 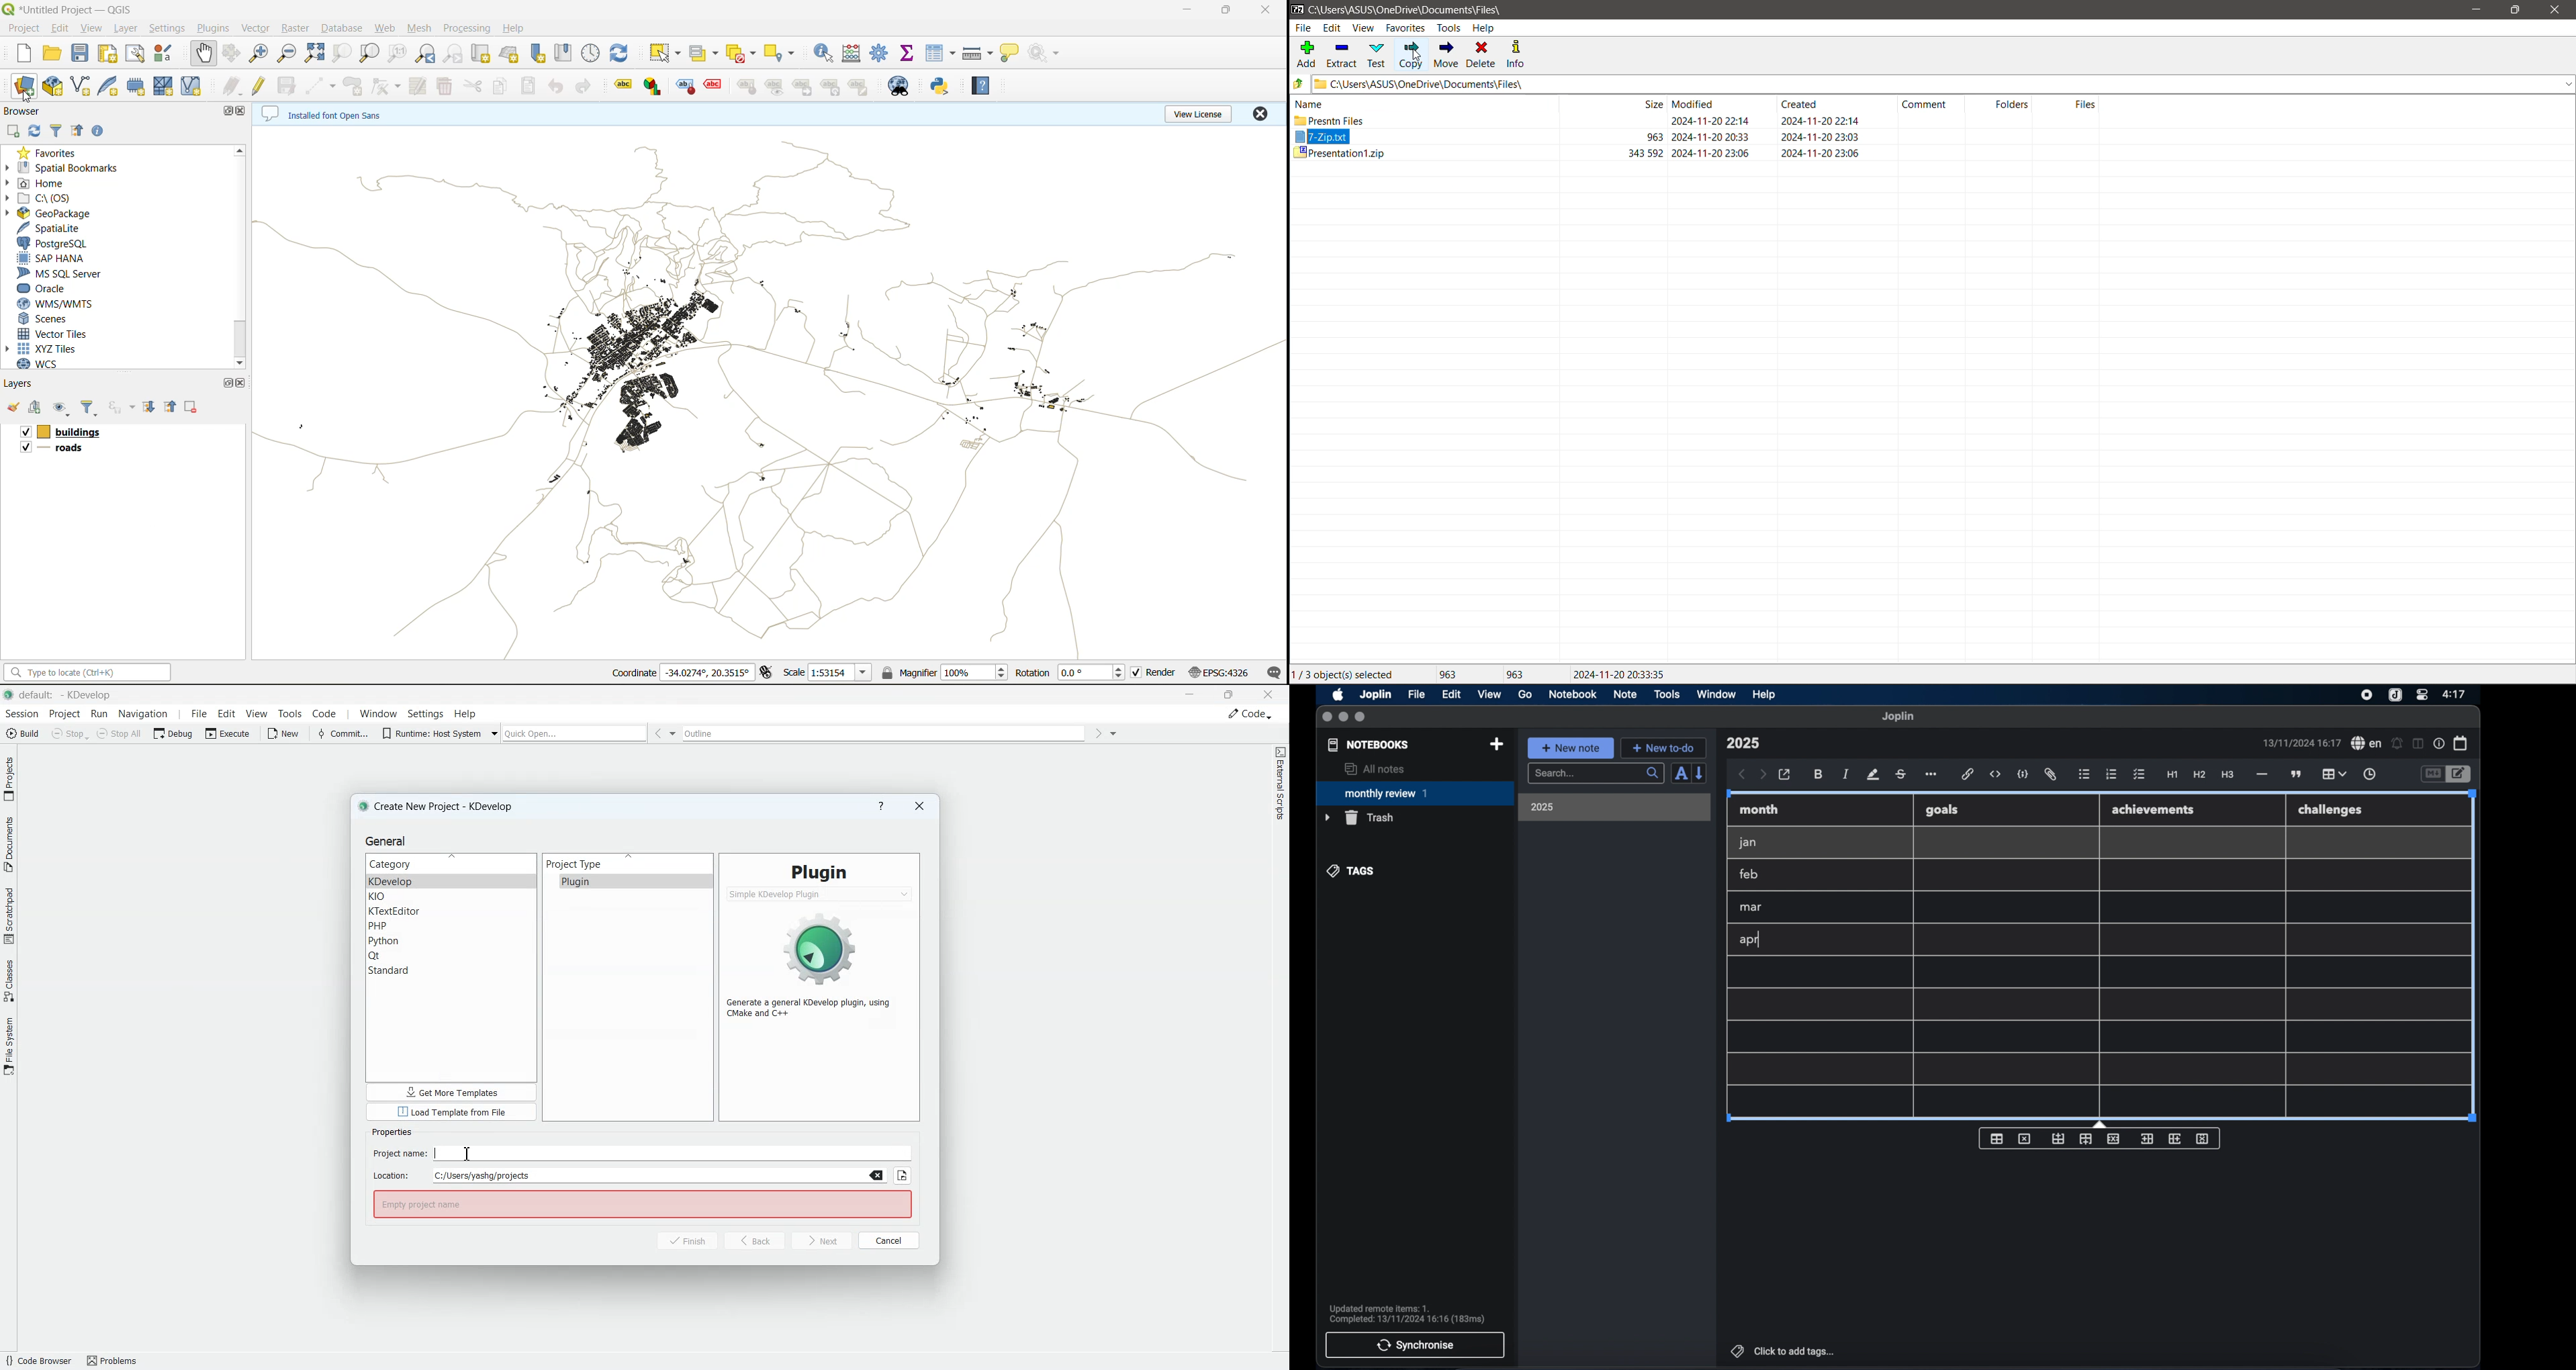 What do you see at coordinates (1748, 843) in the screenshot?
I see `jan` at bounding box center [1748, 843].